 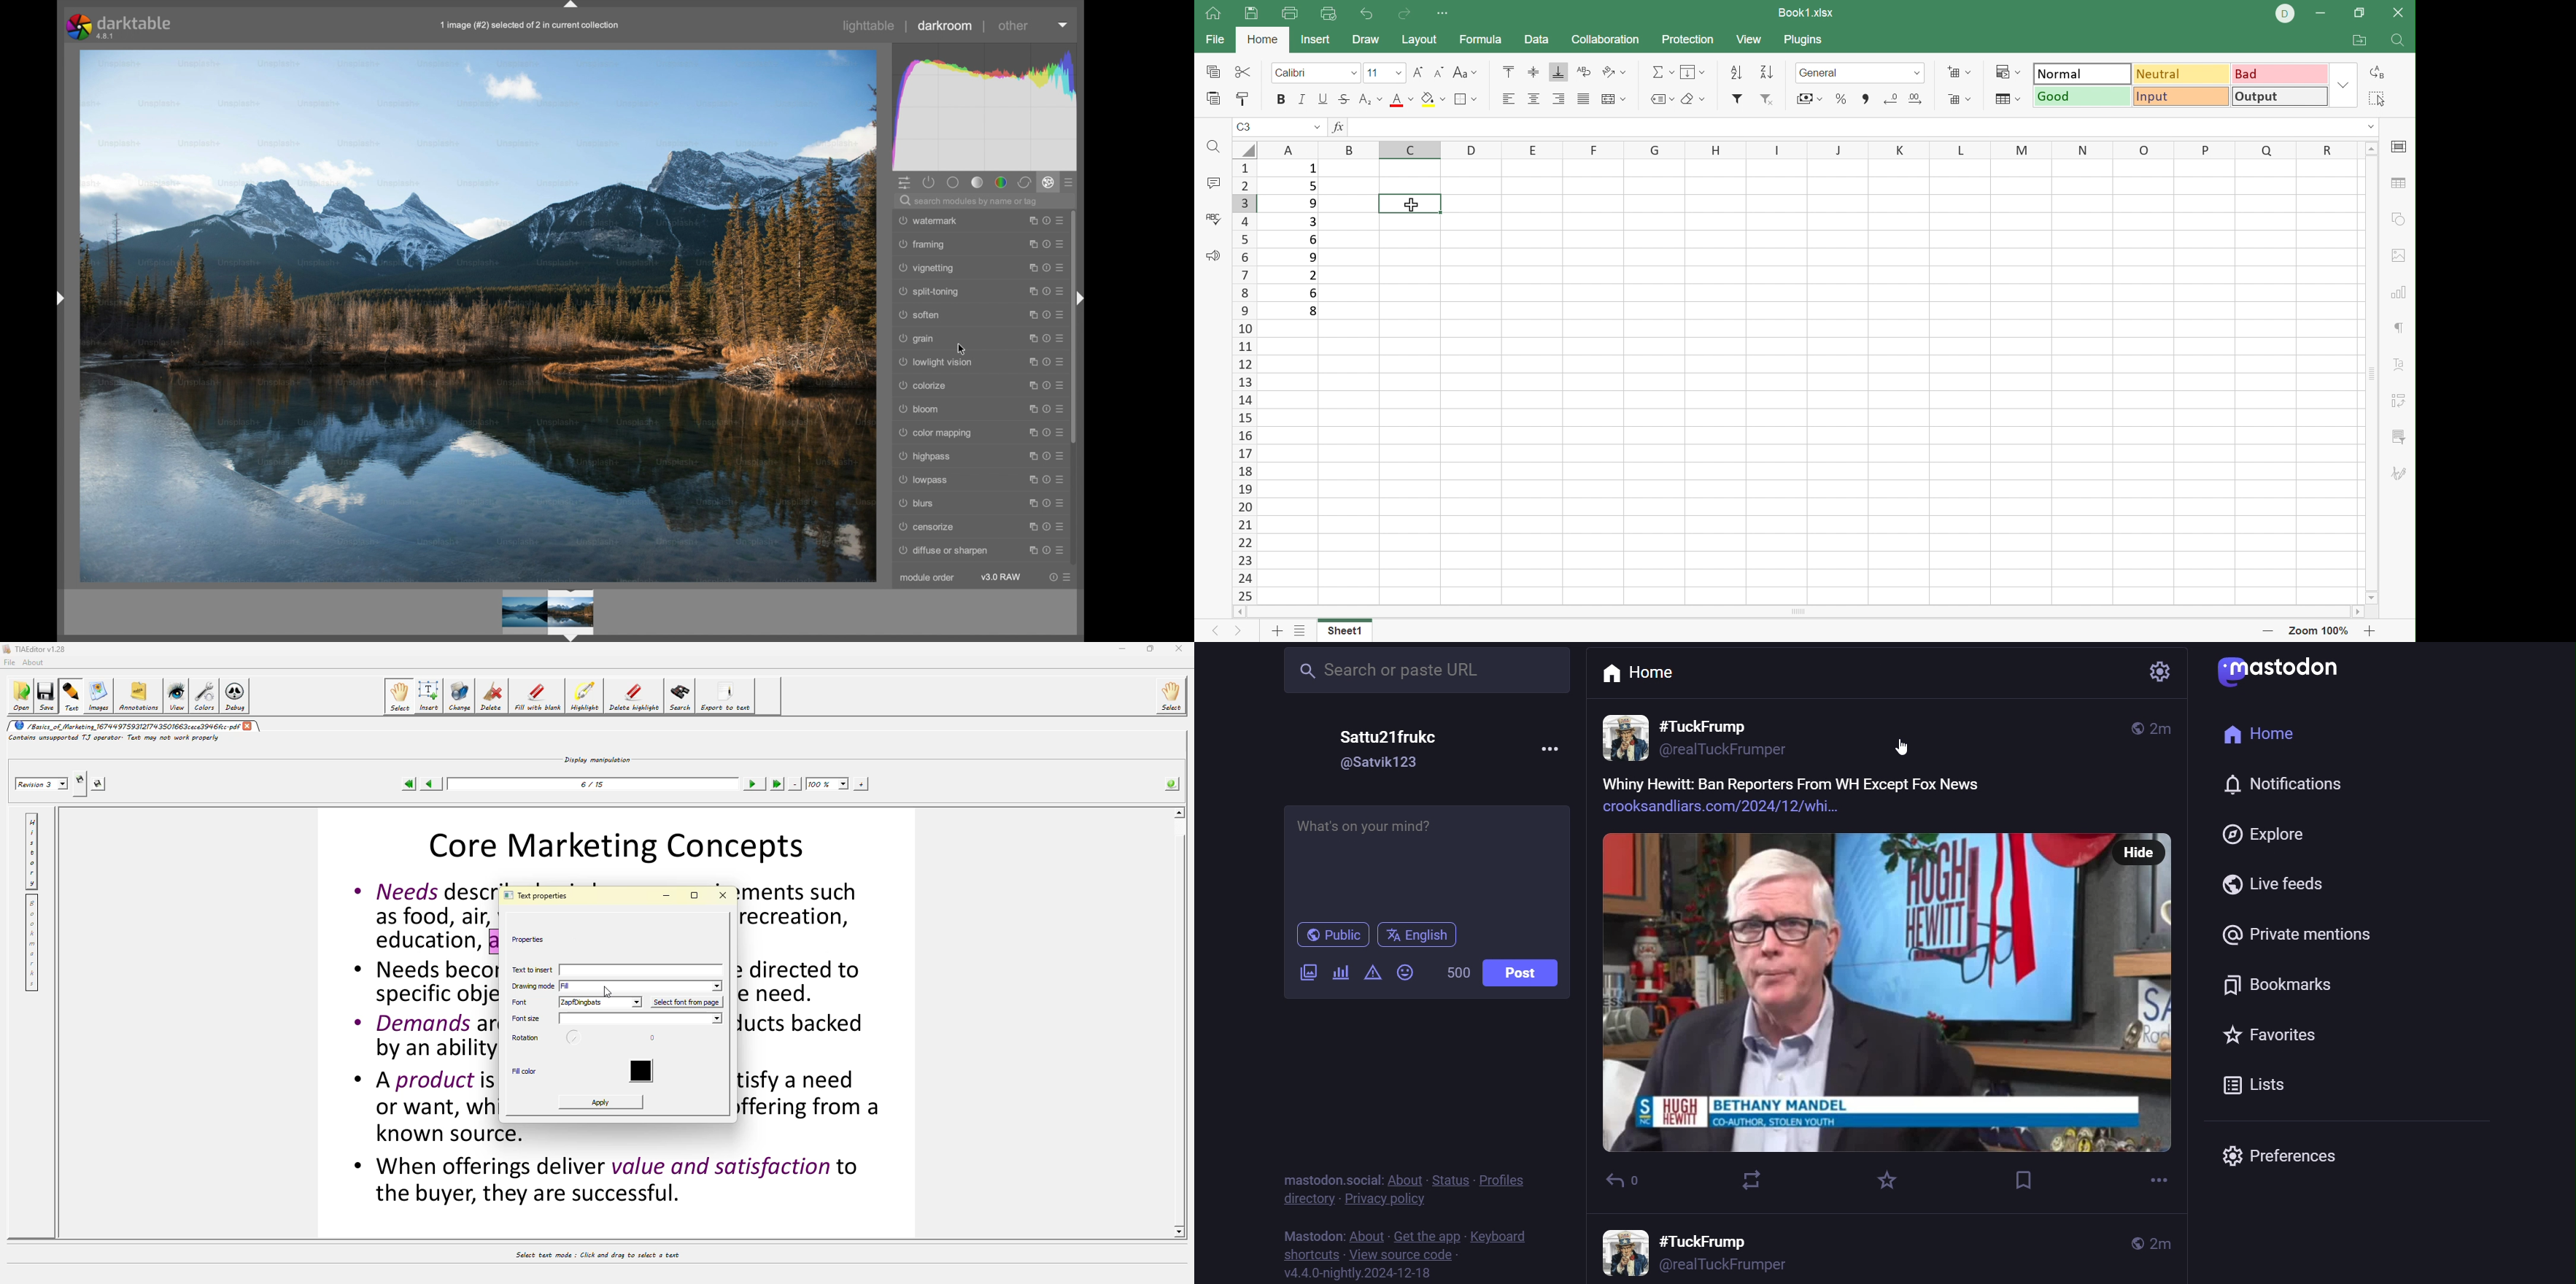 I want to click on Align Top, so click(x=1510, y=71).